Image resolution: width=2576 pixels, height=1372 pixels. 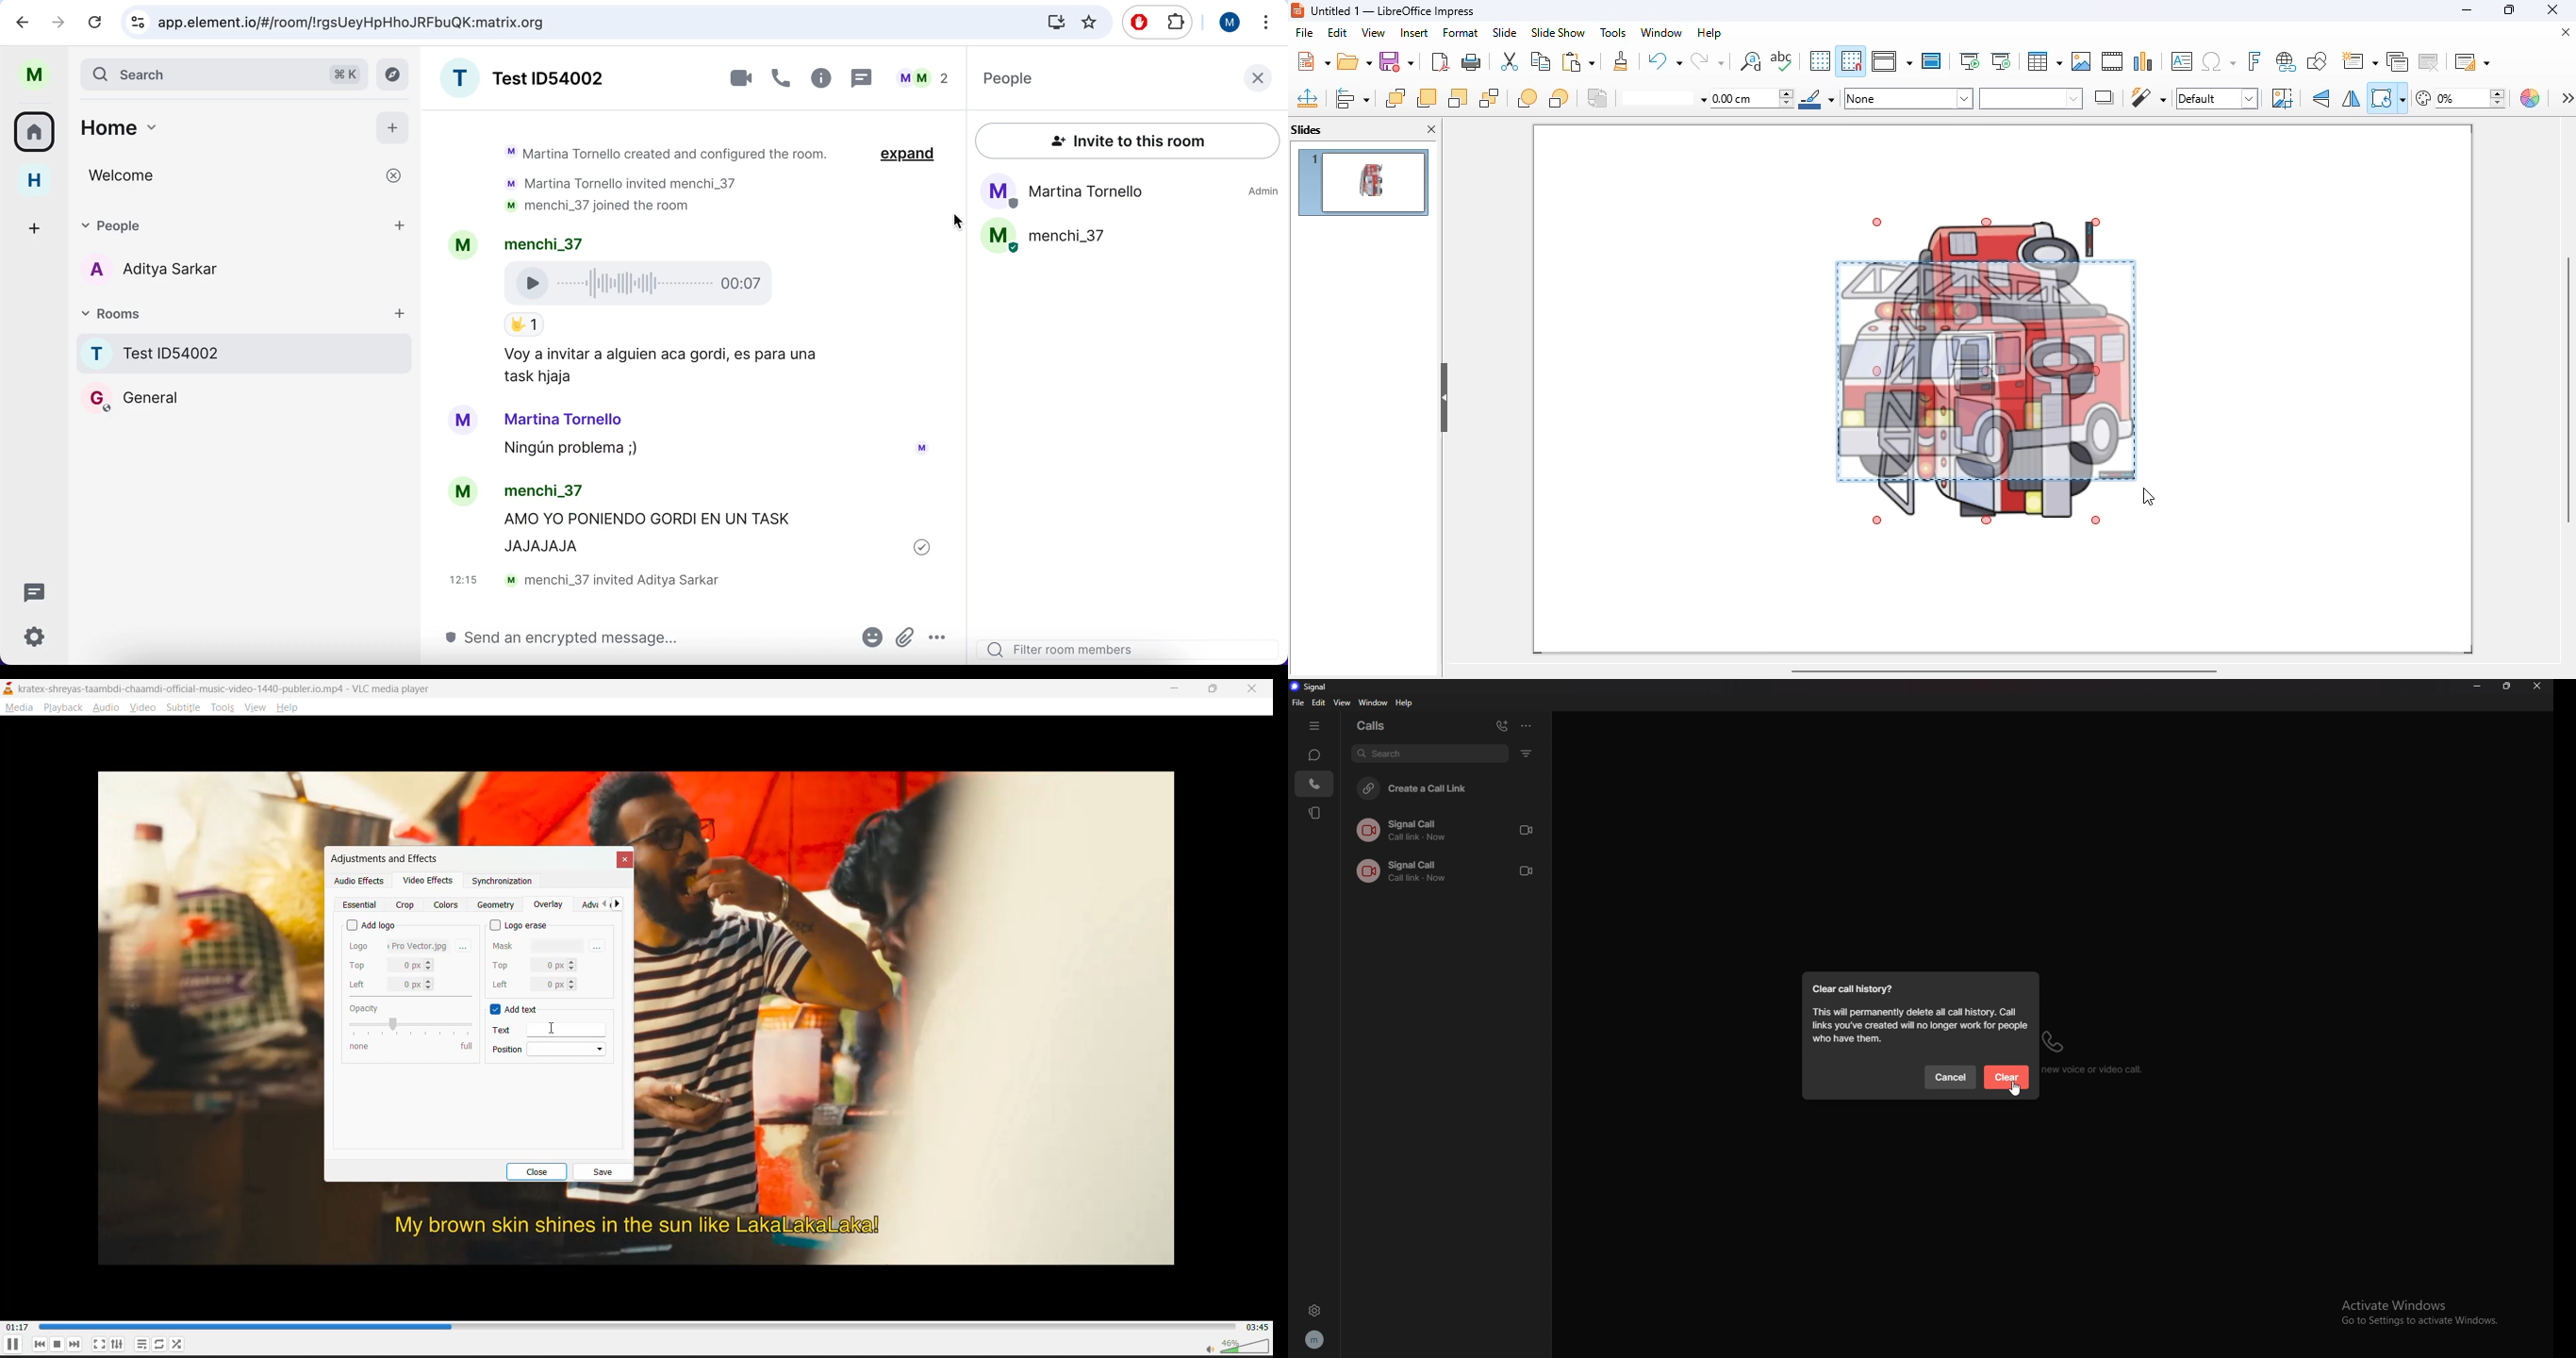 I want to click on Voy a Invitar a alguien aca gordi, es para una
task hjaja, so click(x=667, y=365).